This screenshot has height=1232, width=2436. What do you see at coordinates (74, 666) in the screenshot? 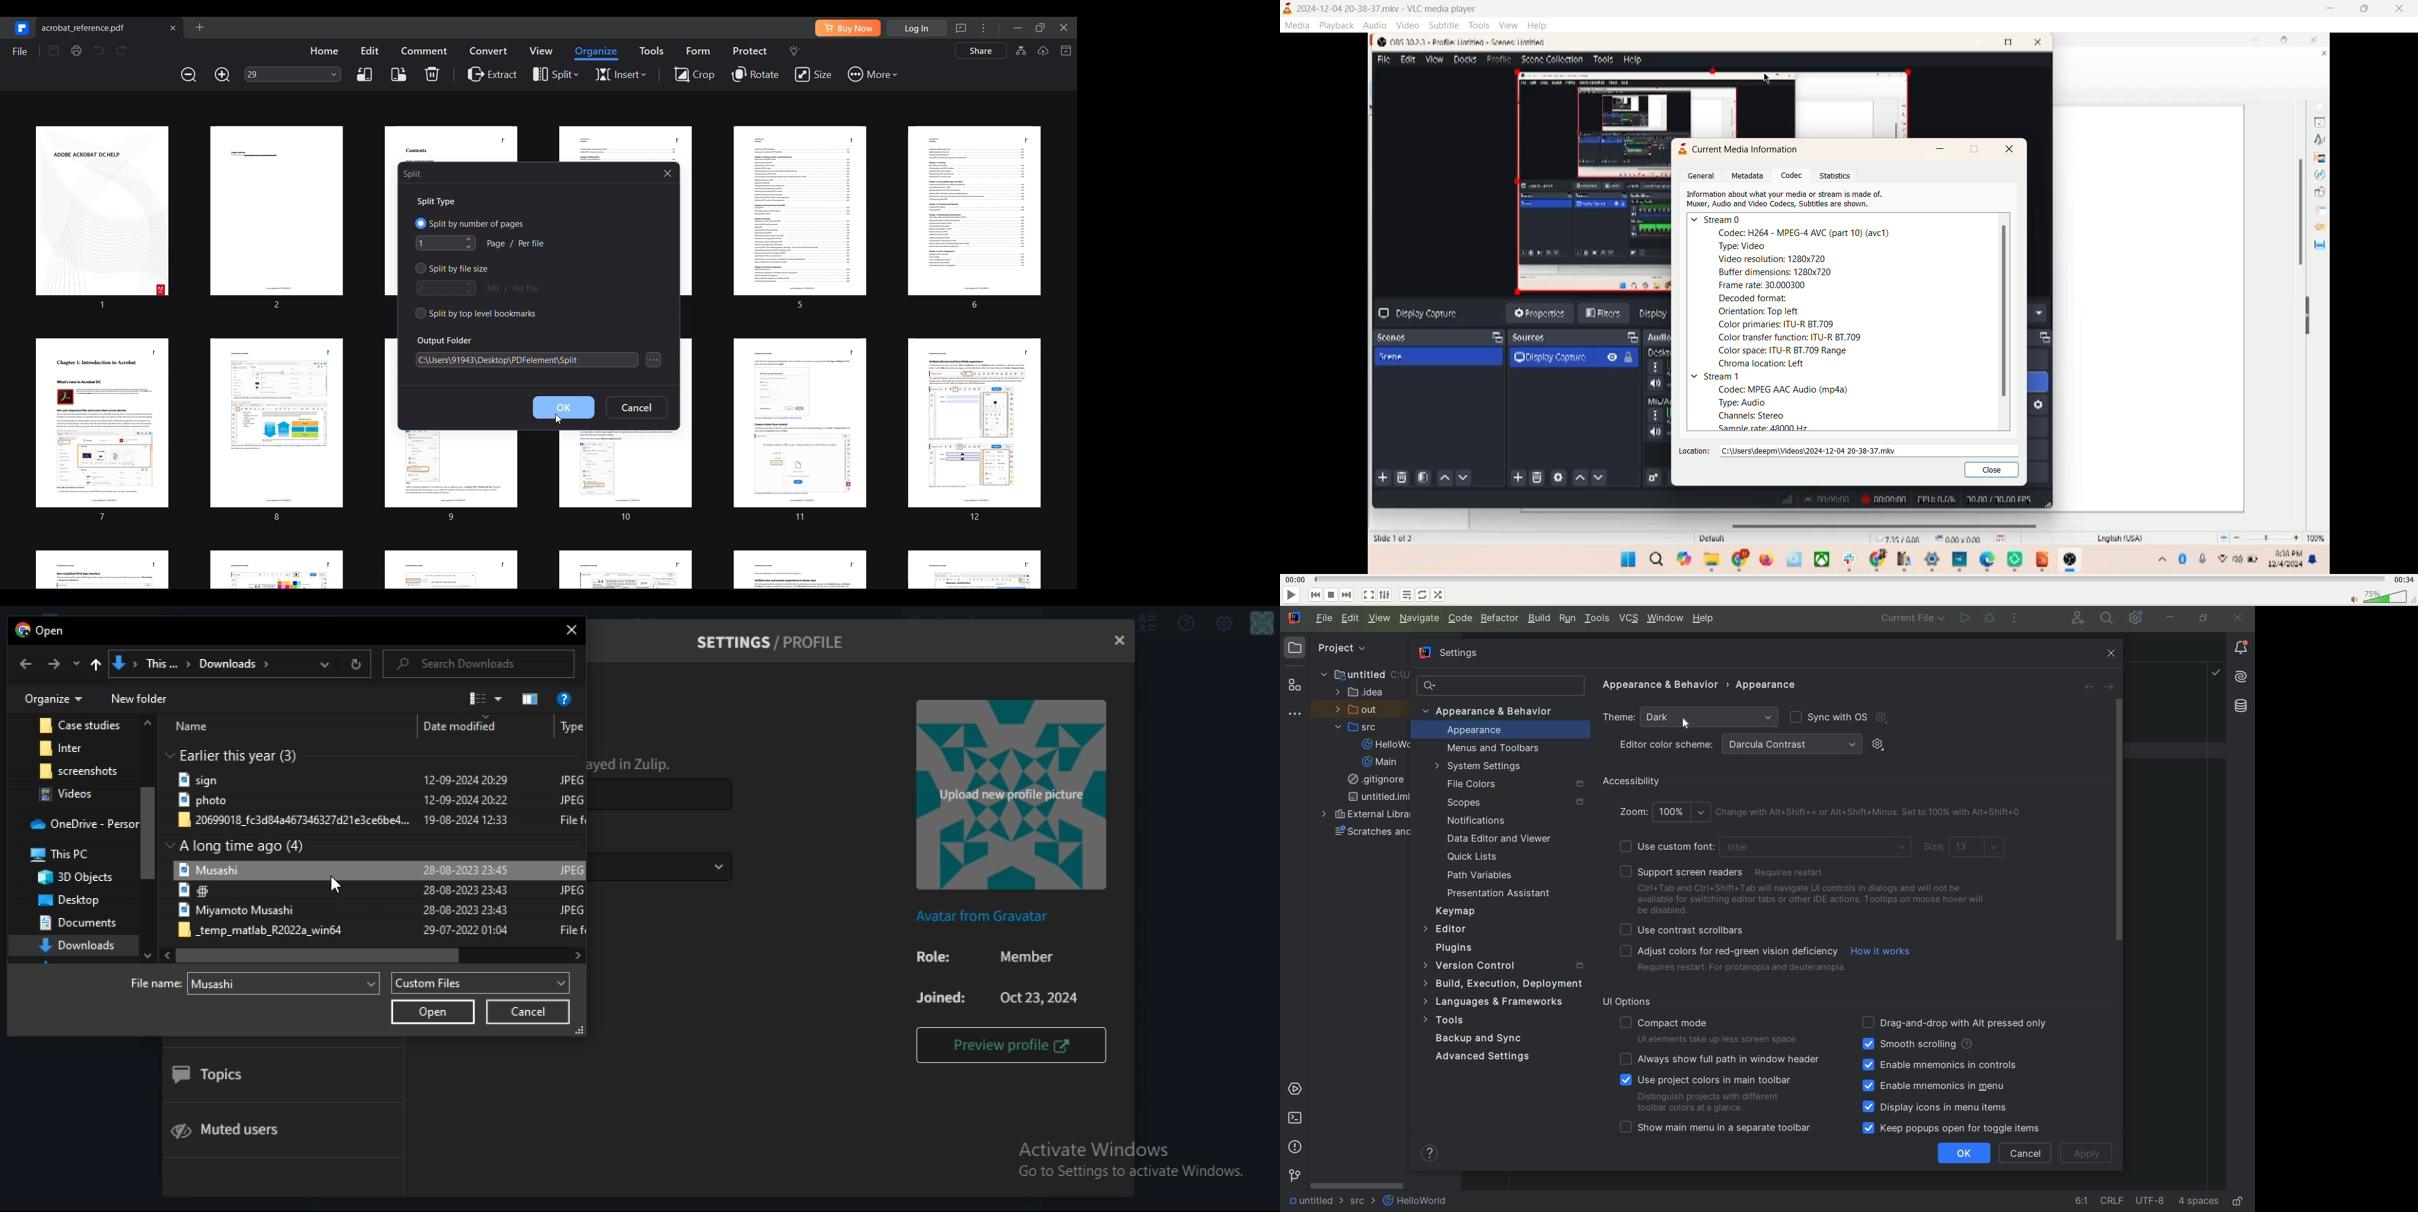
I see `dropdown` at bounding box center [74, 666].